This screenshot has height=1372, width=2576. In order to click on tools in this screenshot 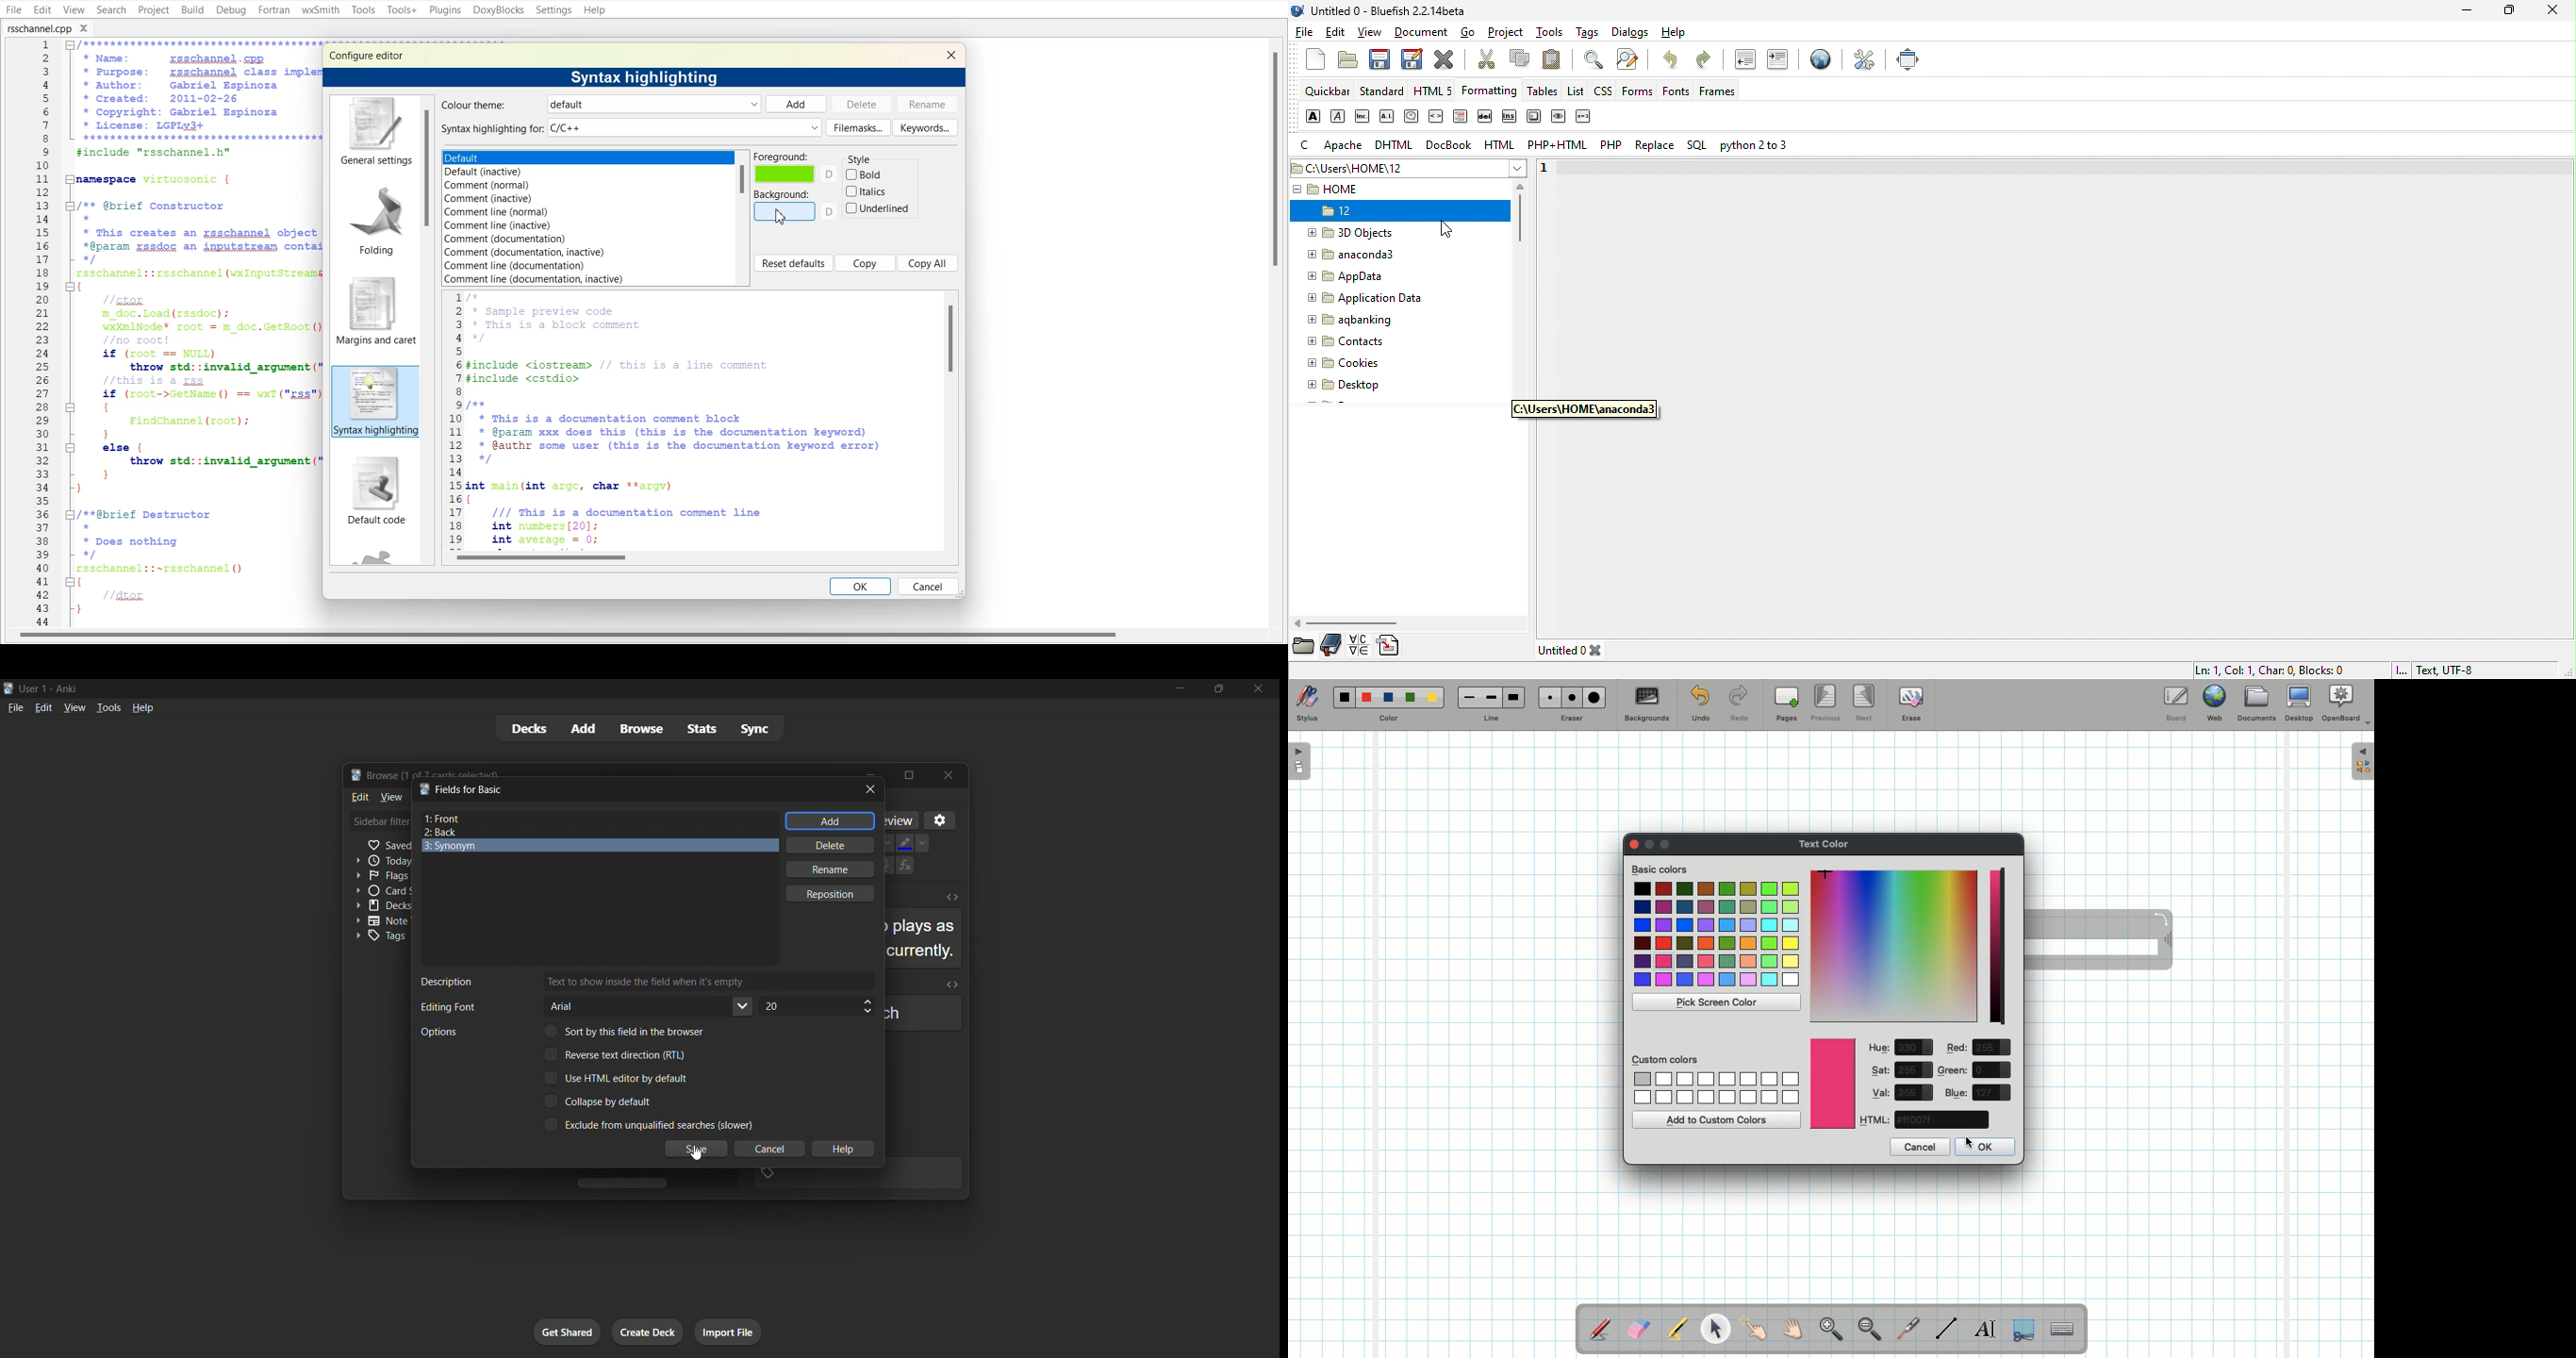, I will do `click(109, 707)`.